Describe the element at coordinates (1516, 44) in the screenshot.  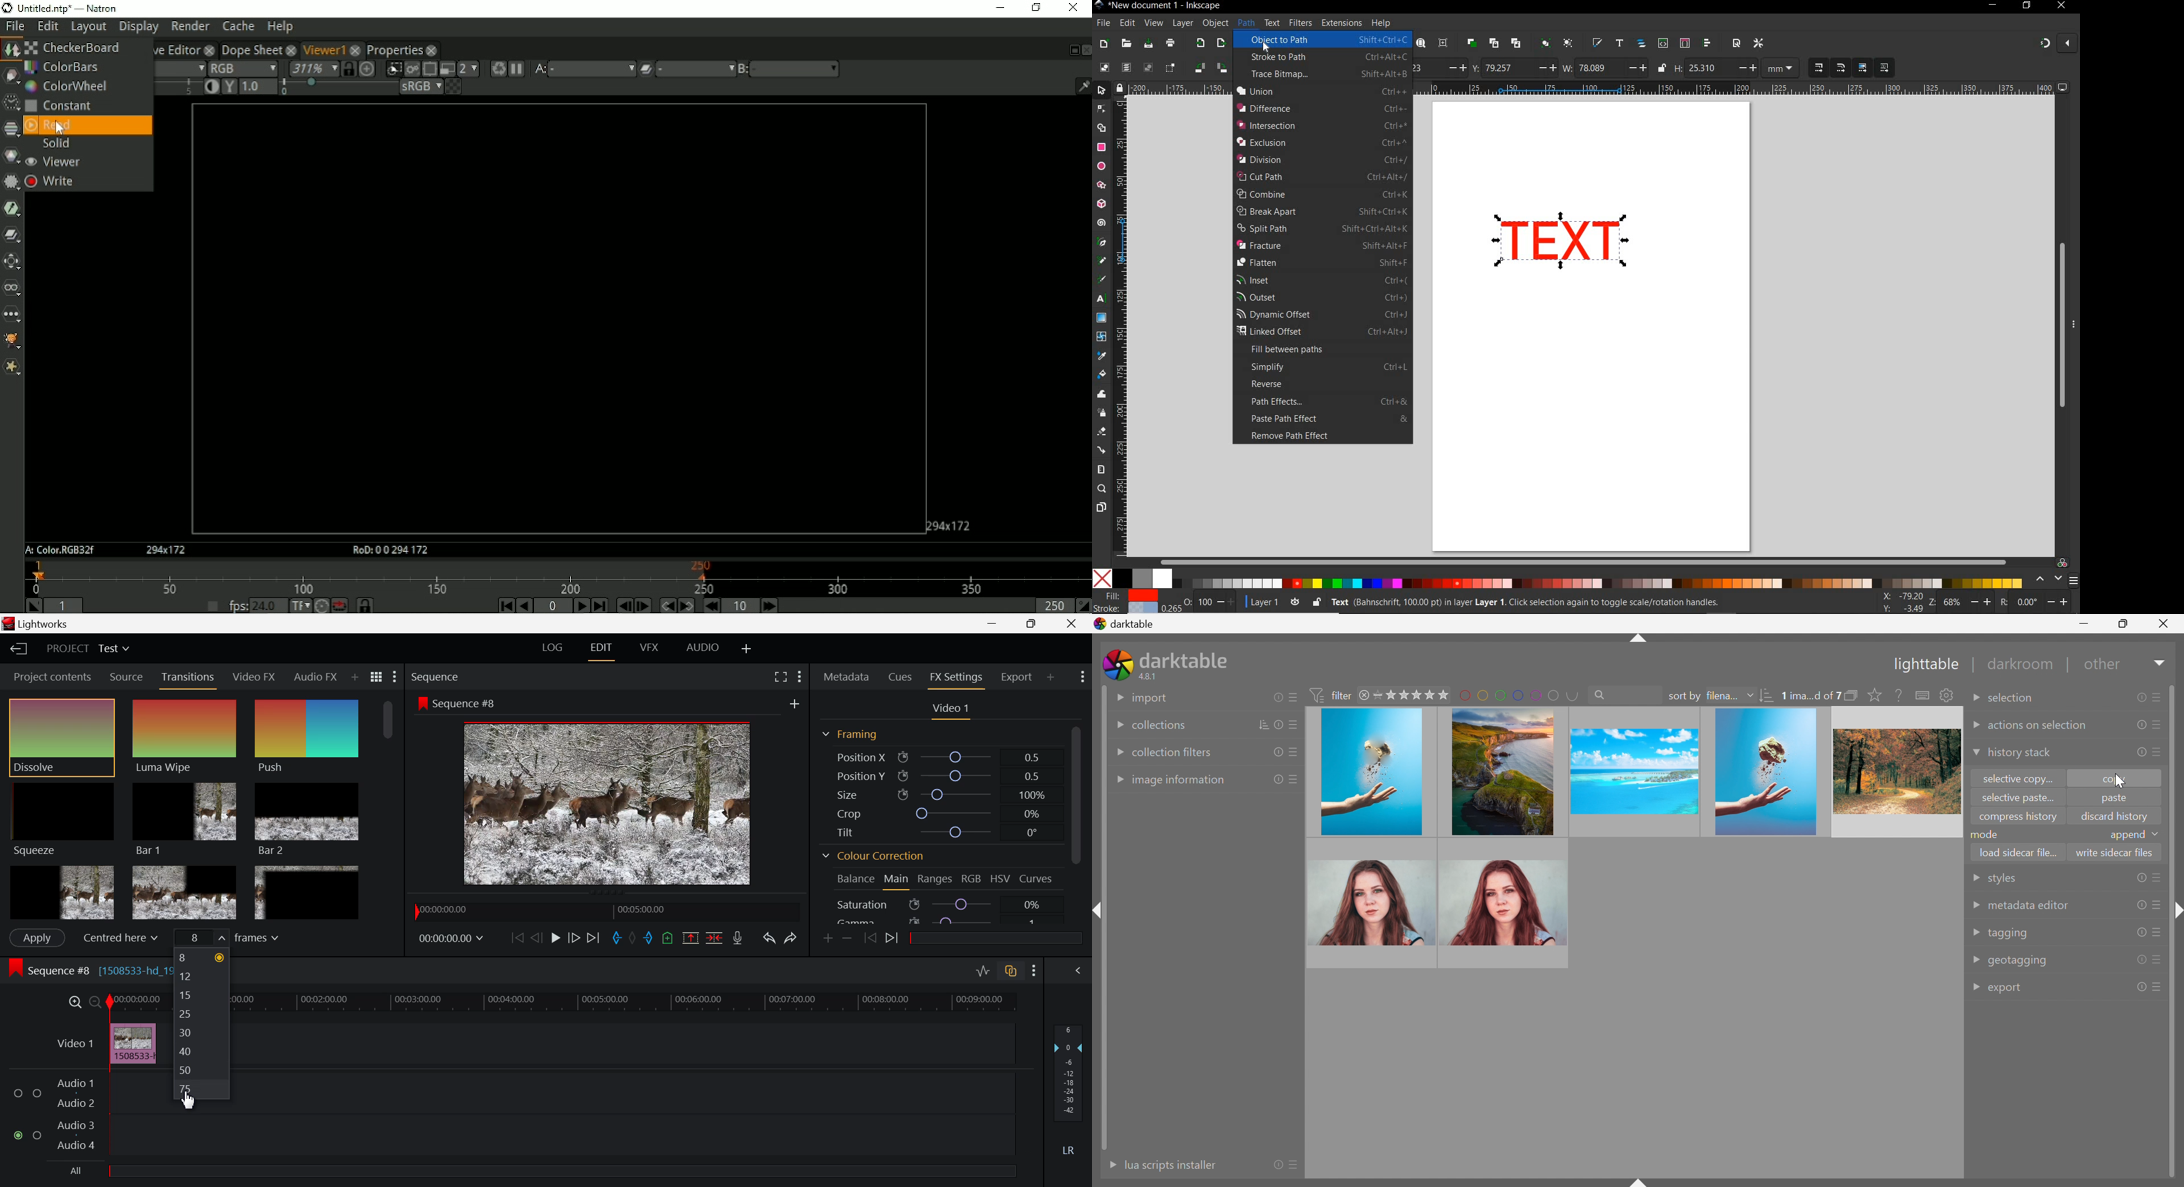
I see `UNLINK CLONE` at that location.